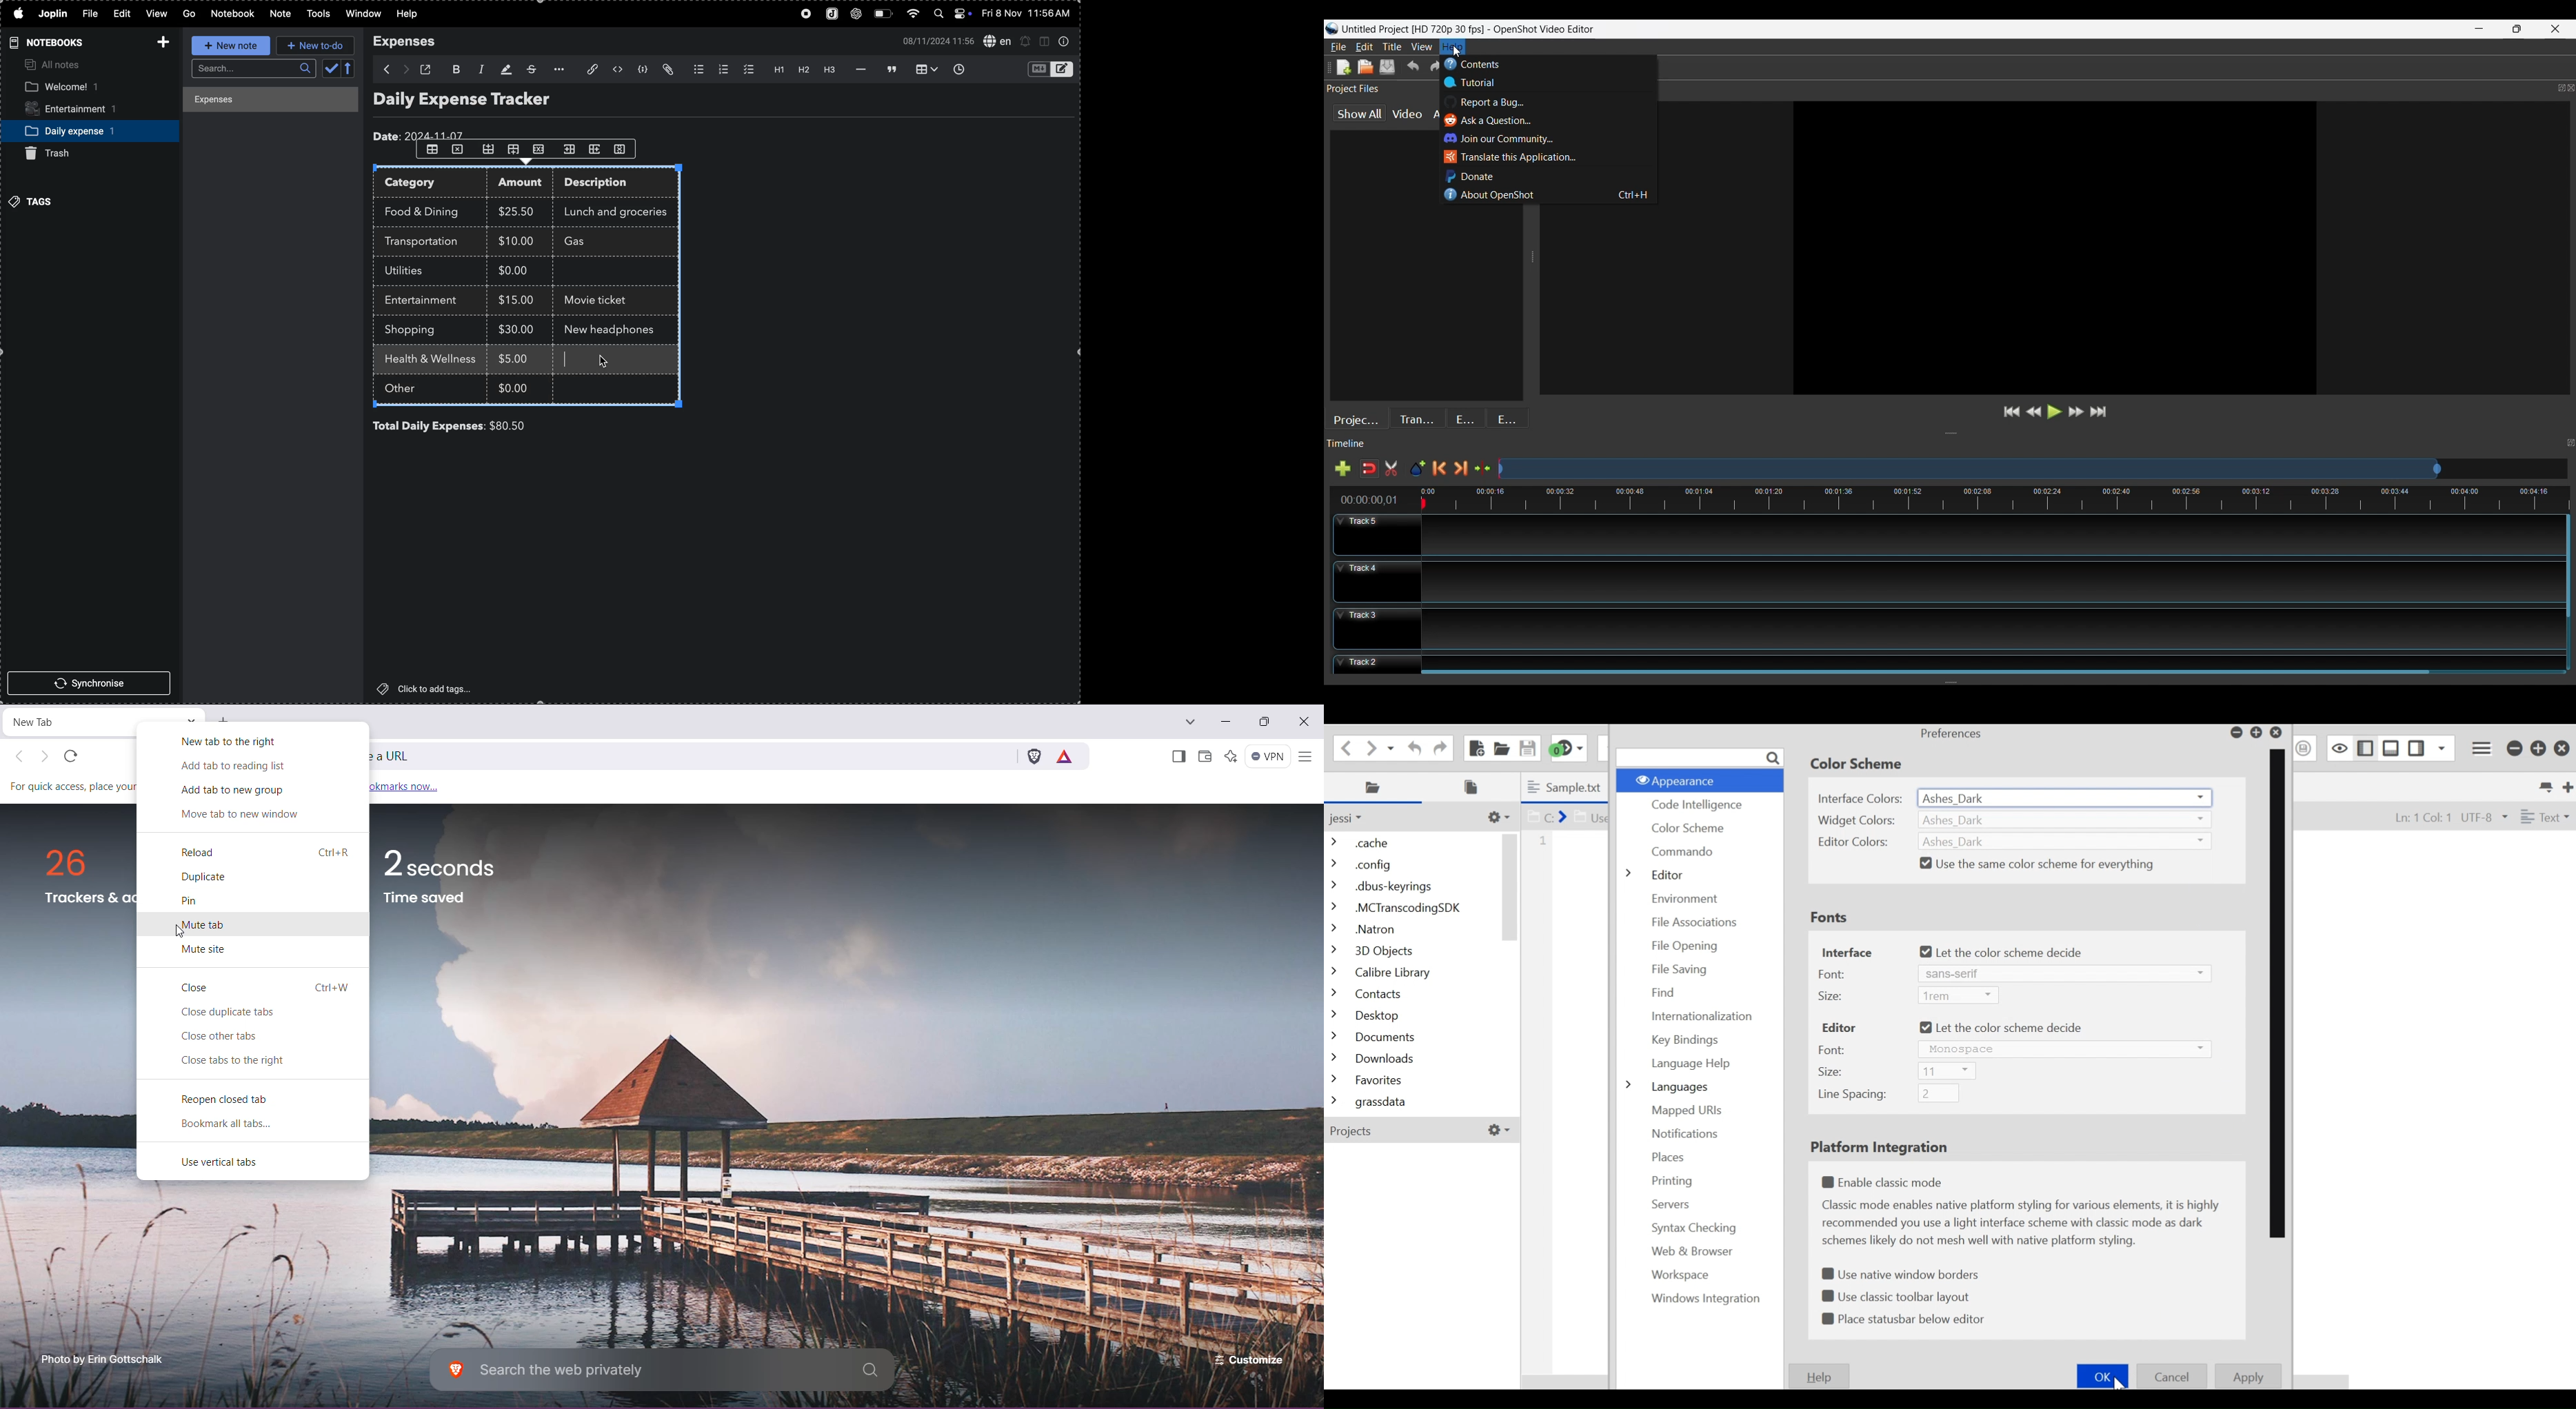 The image size is (2576, 1428). What do you see at coordinates (429, 427) in the screenshot?
I see `total daily expenses` at bounding box center [429, 427].